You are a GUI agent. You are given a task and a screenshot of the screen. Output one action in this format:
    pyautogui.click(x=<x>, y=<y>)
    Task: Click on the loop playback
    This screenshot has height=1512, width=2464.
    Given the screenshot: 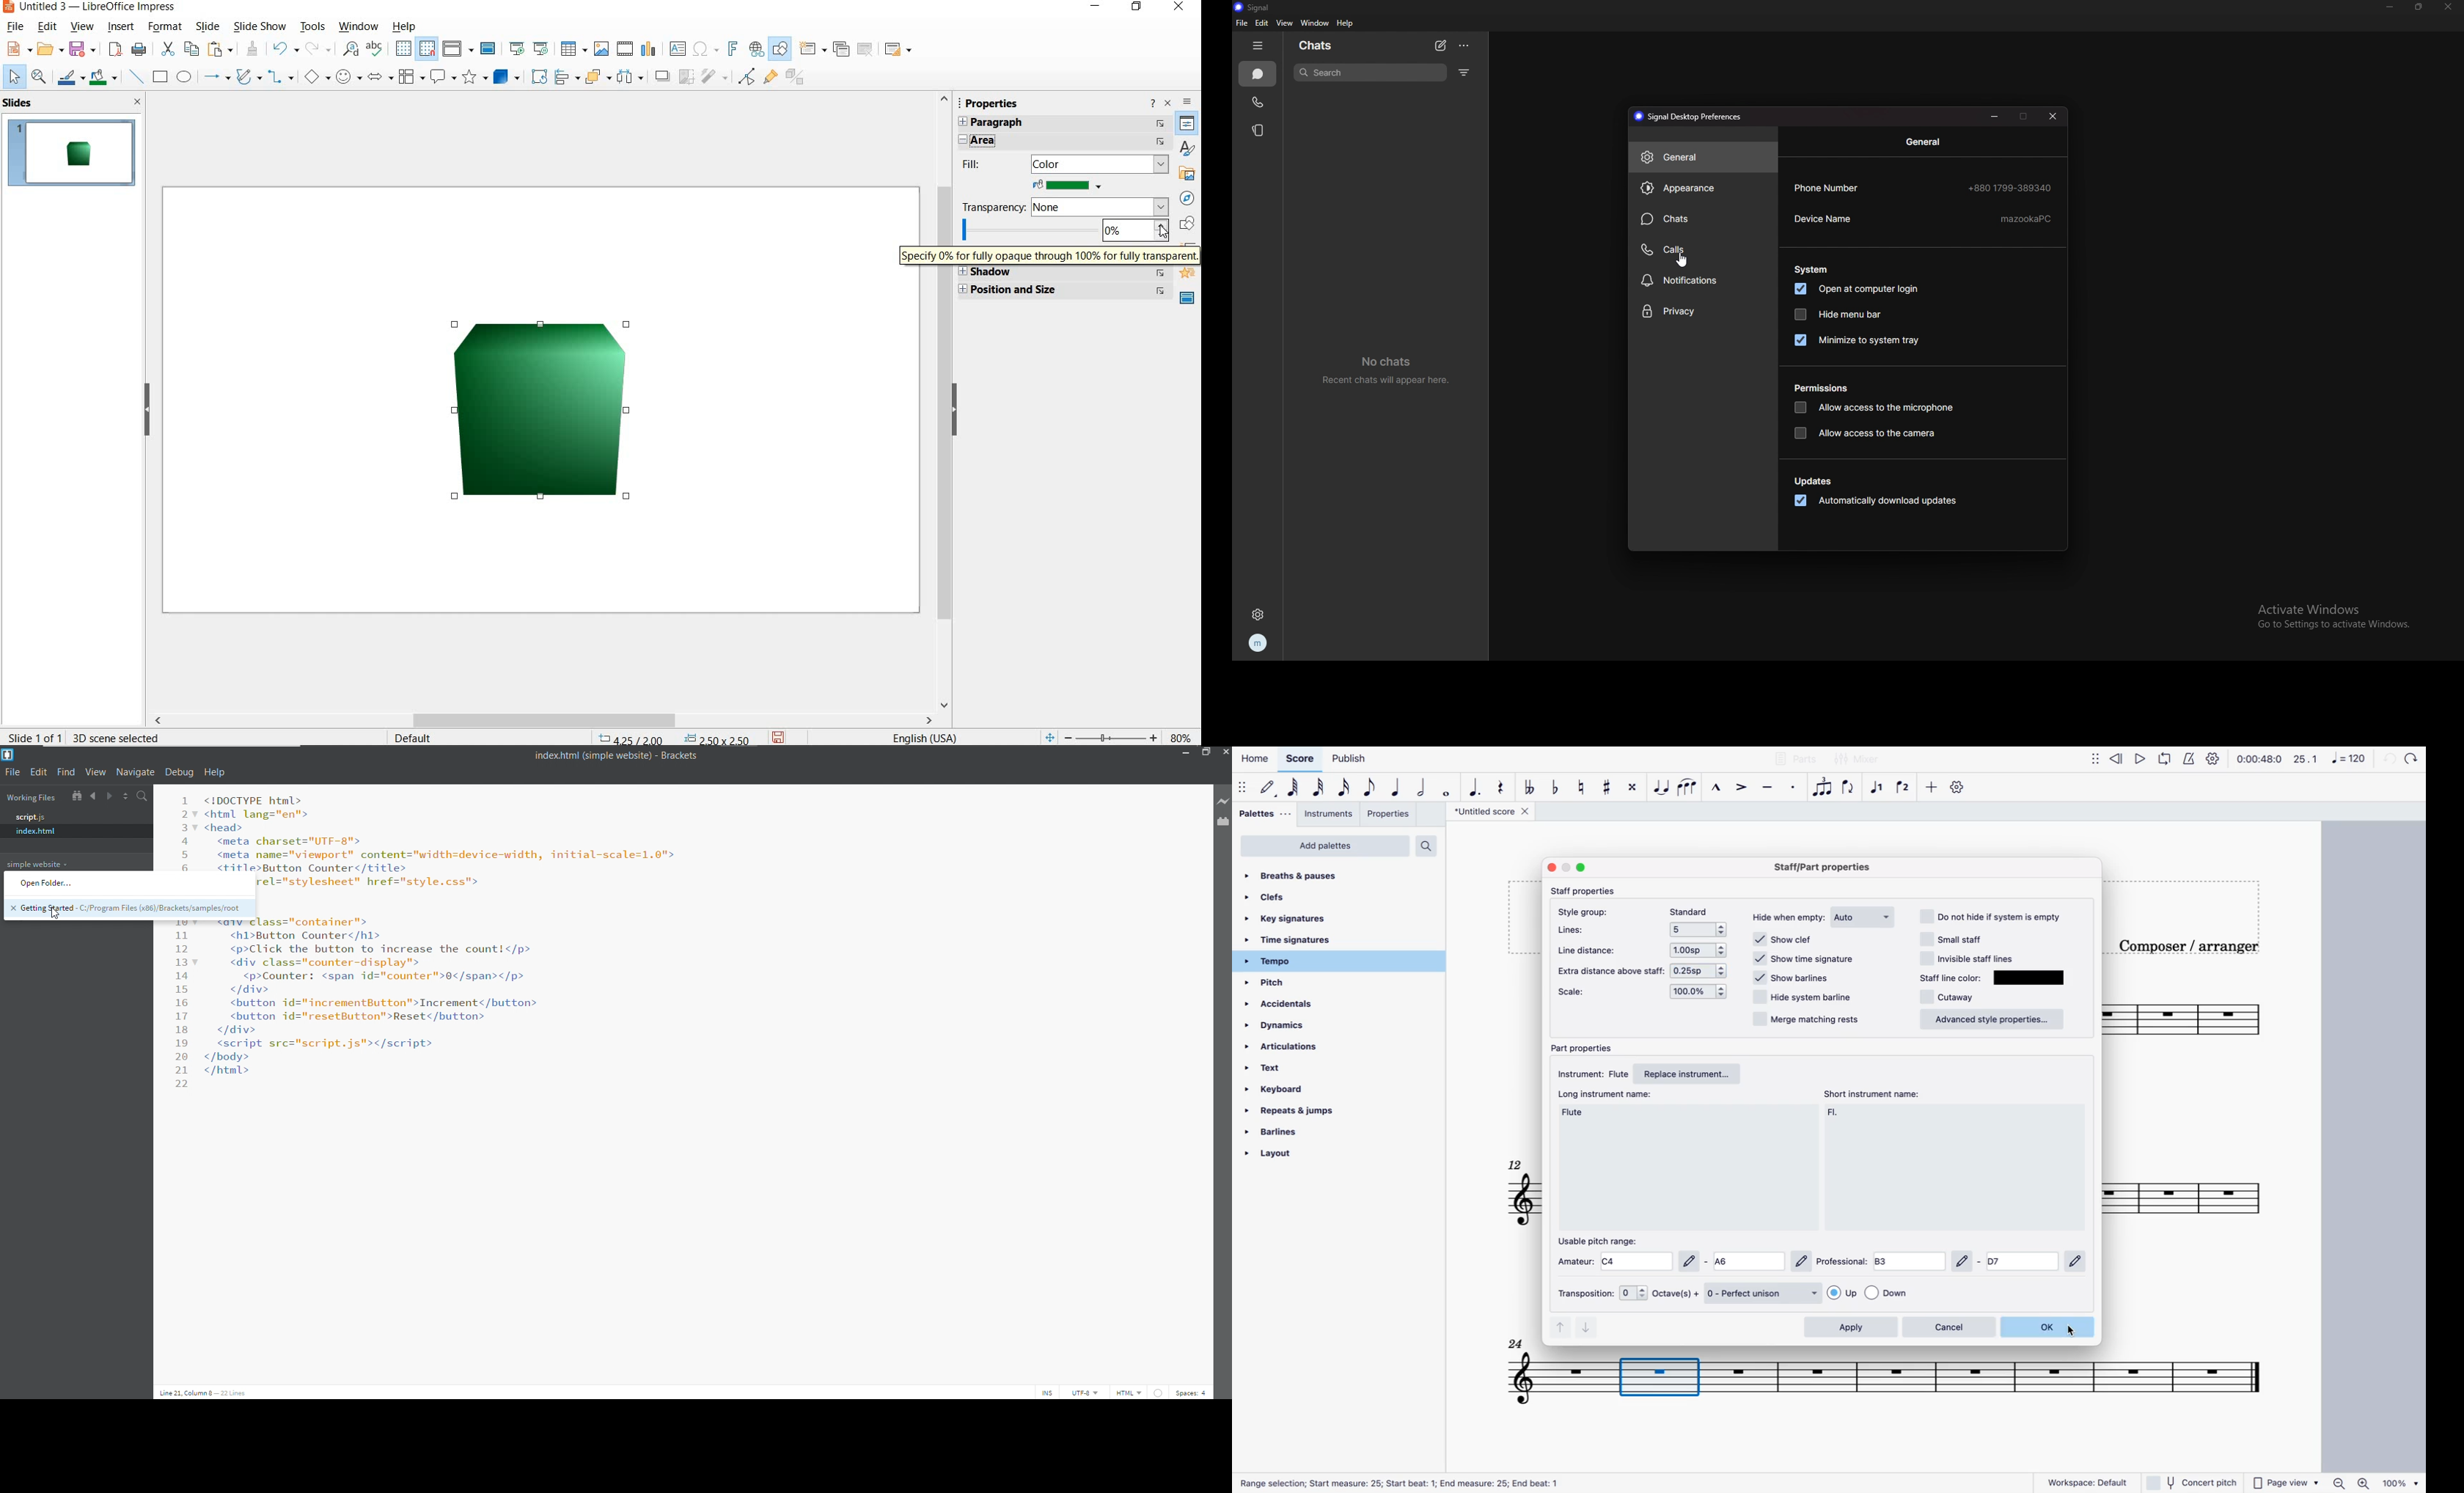 What is the action you would take?
    pyautogui.click(x=2166, y=760)
    